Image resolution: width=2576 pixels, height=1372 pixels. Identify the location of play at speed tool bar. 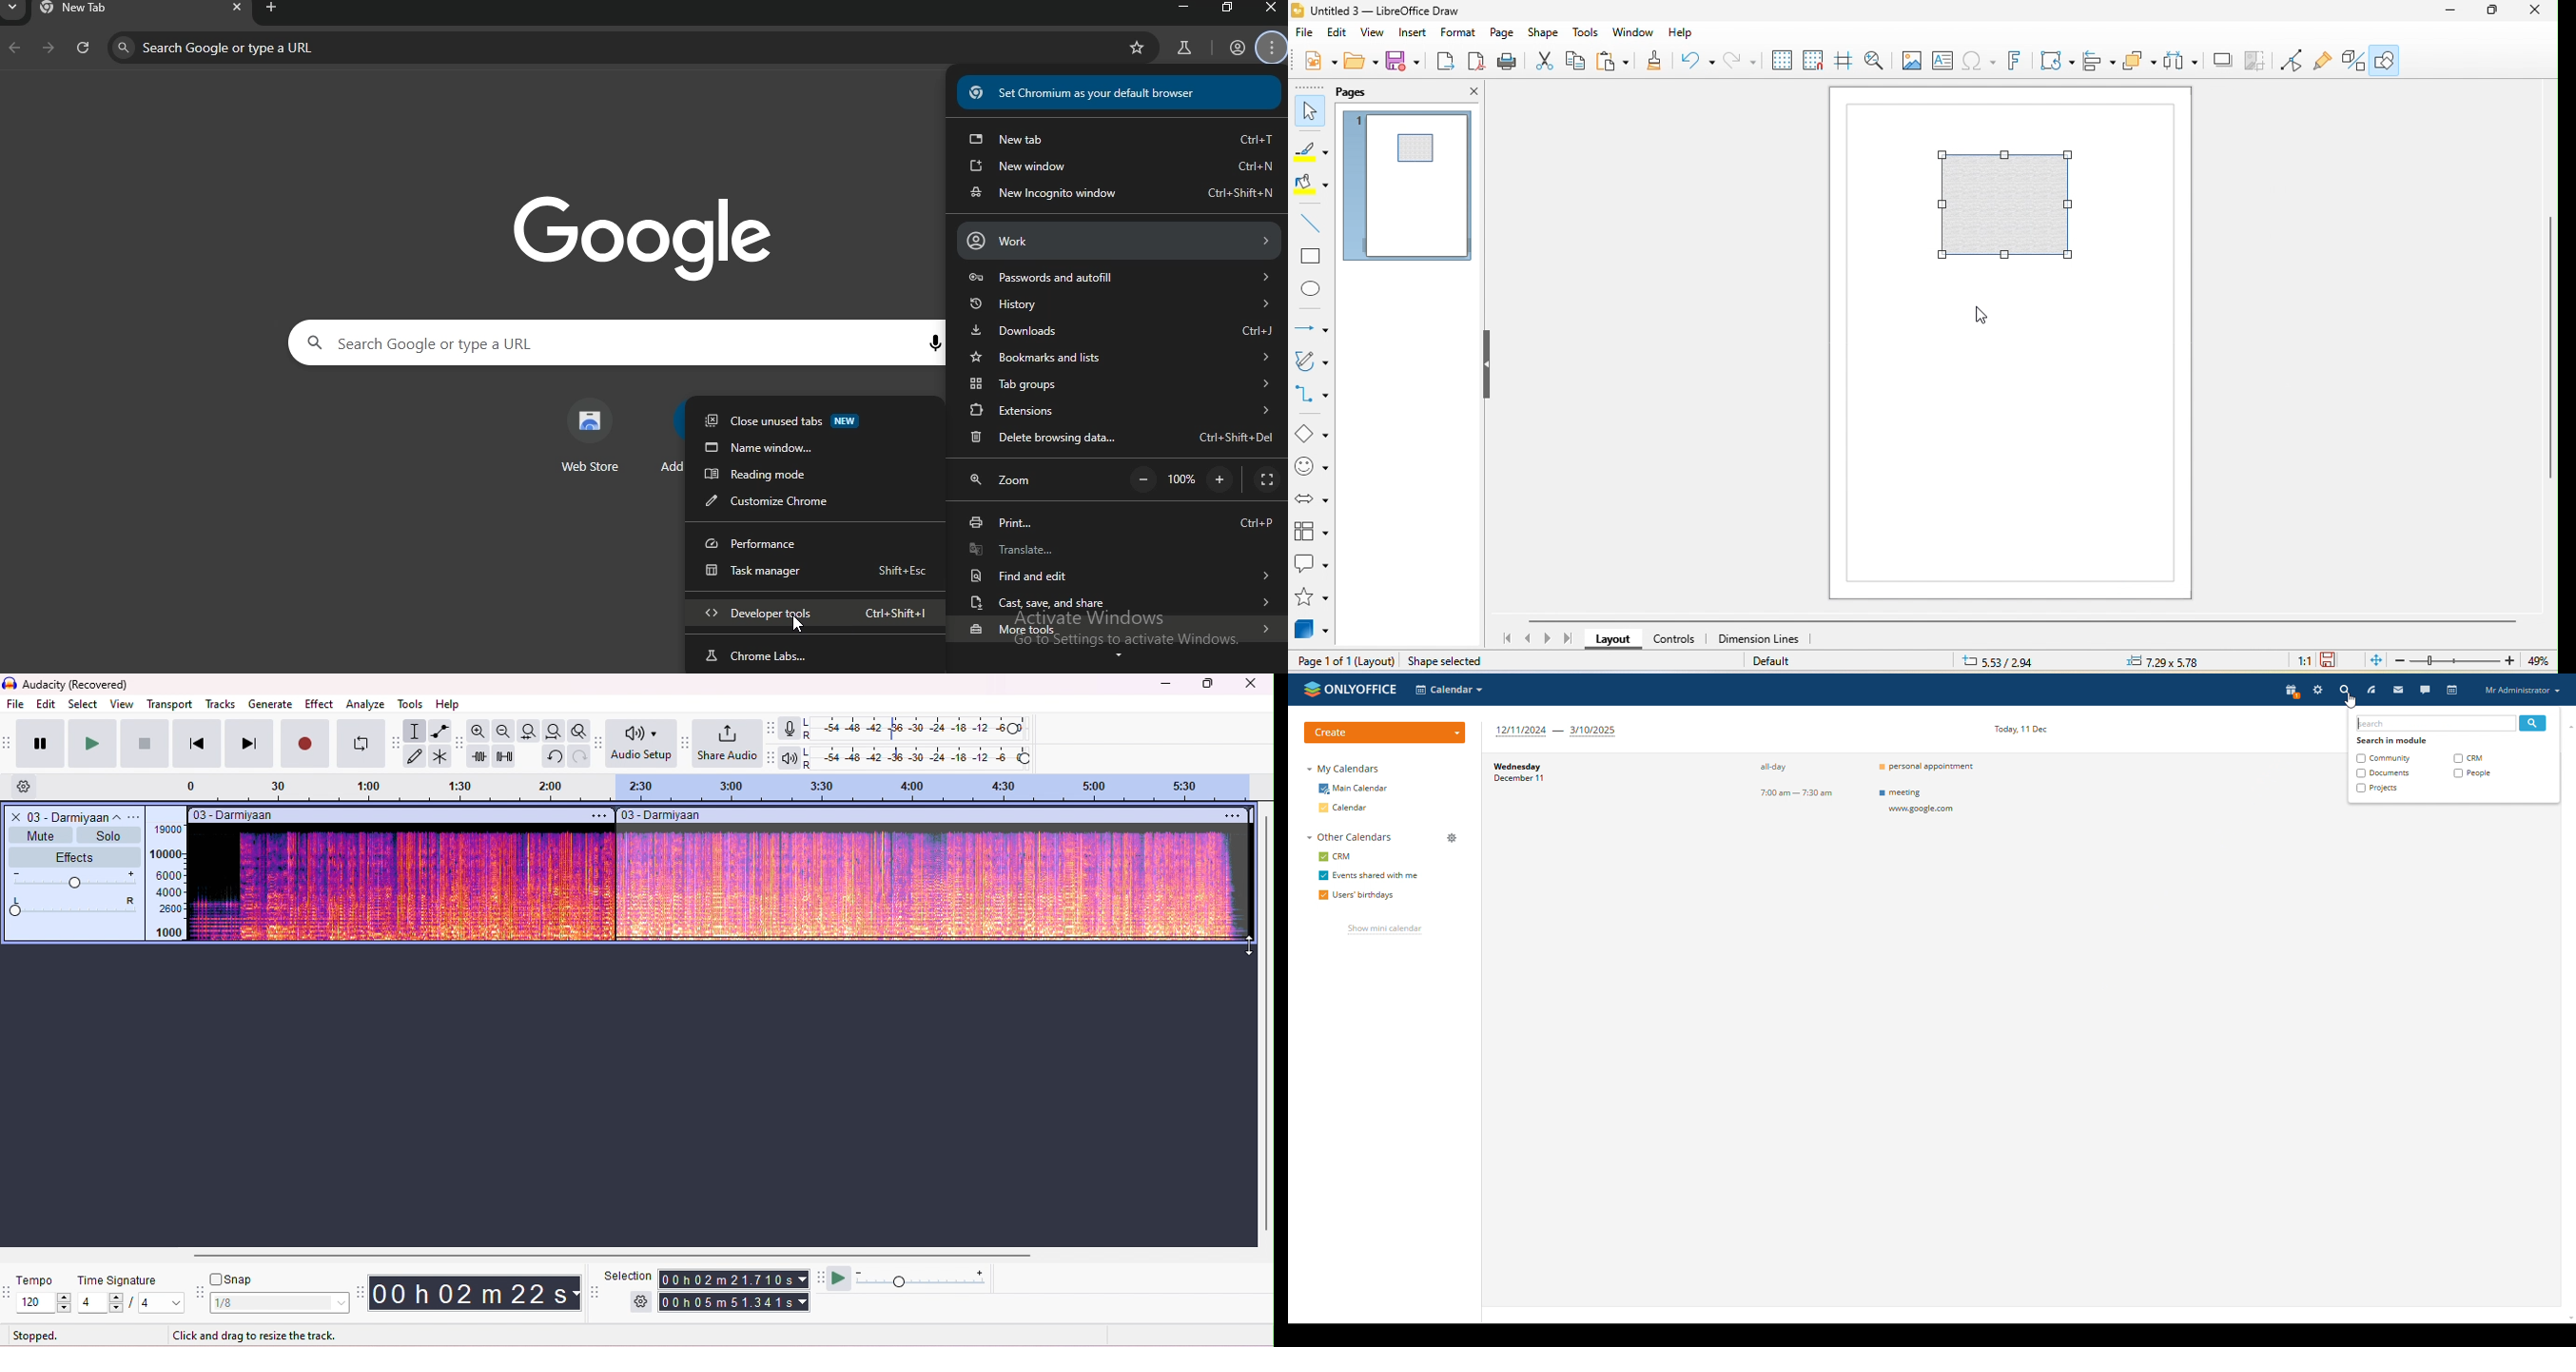
(820, 1277).